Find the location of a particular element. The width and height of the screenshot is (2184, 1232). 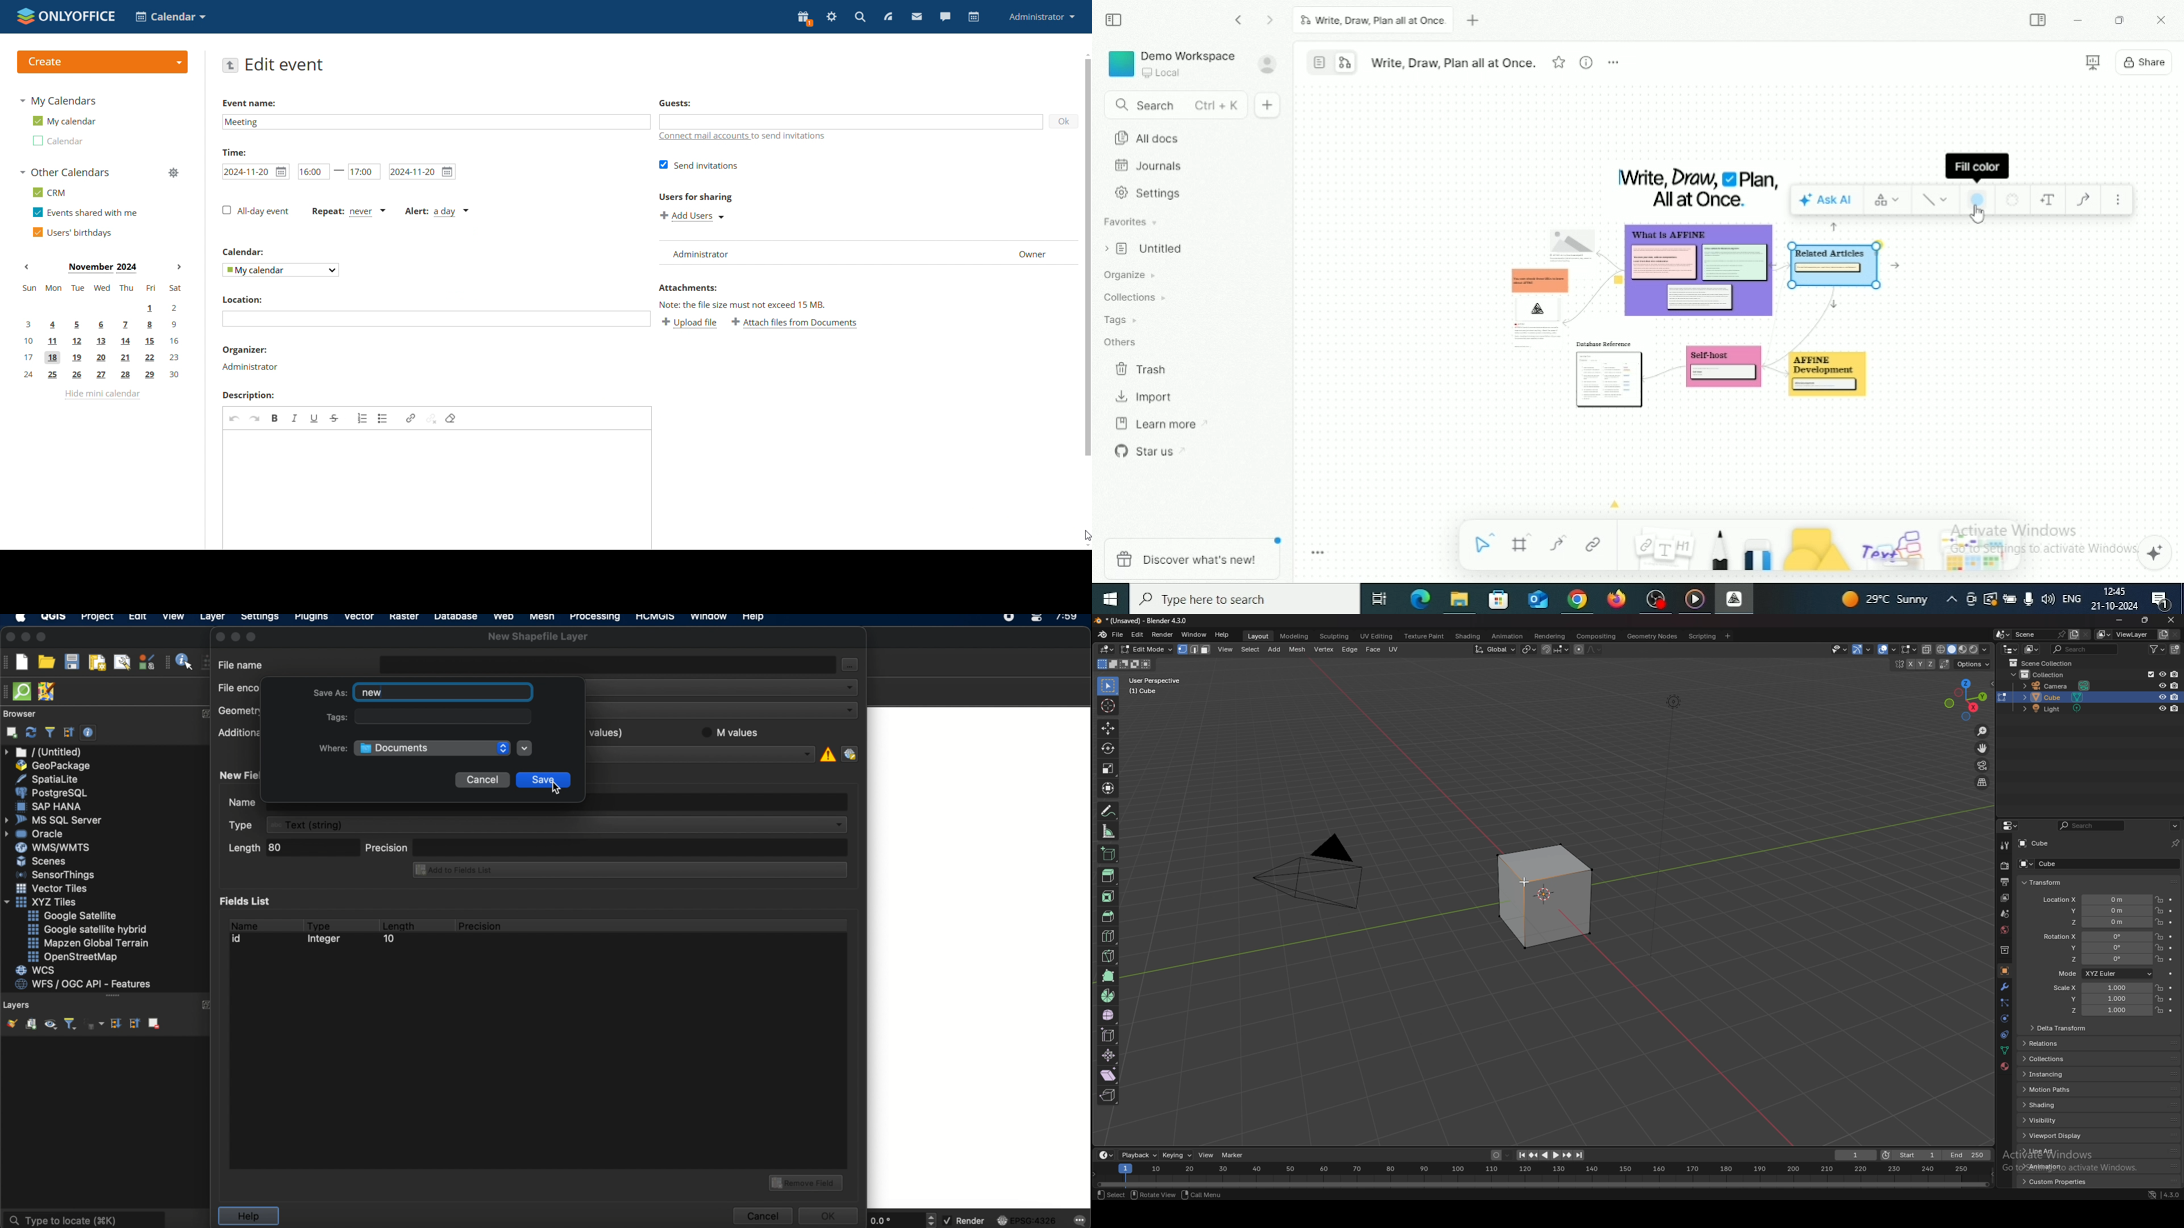

minimize is located at coordinates (26, 637).